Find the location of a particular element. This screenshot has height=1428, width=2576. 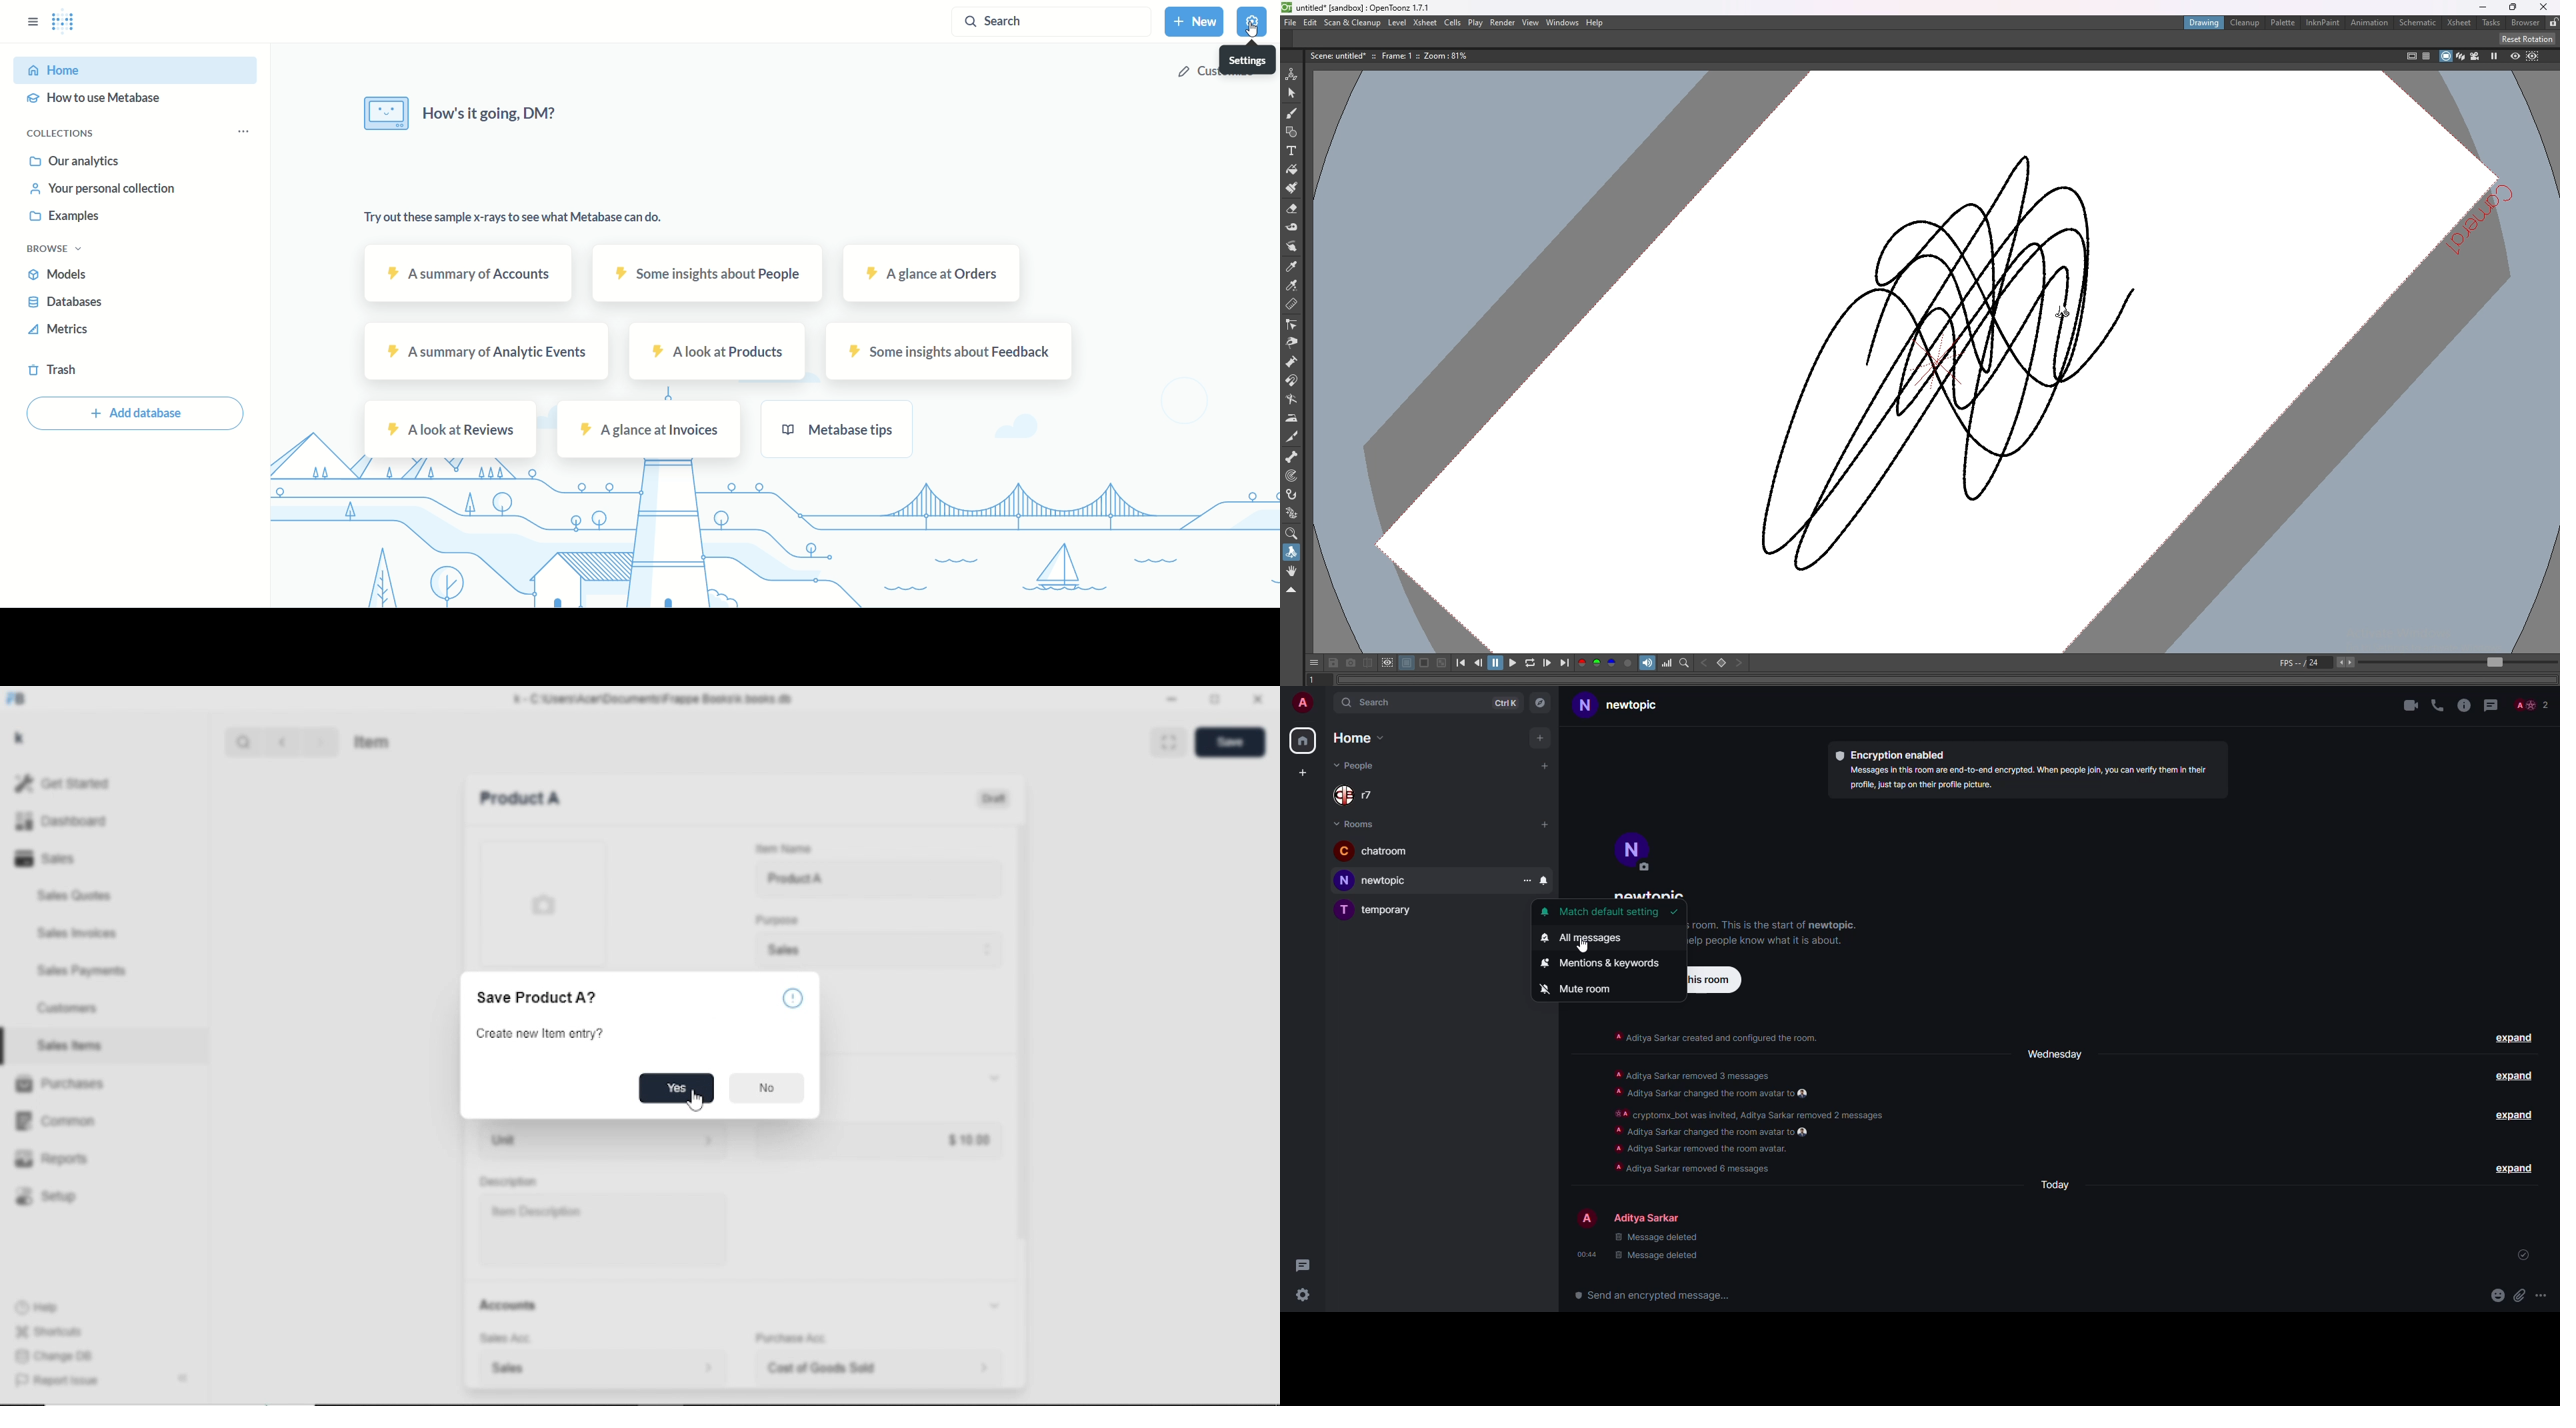

click is located at coordinates (1544, 879).